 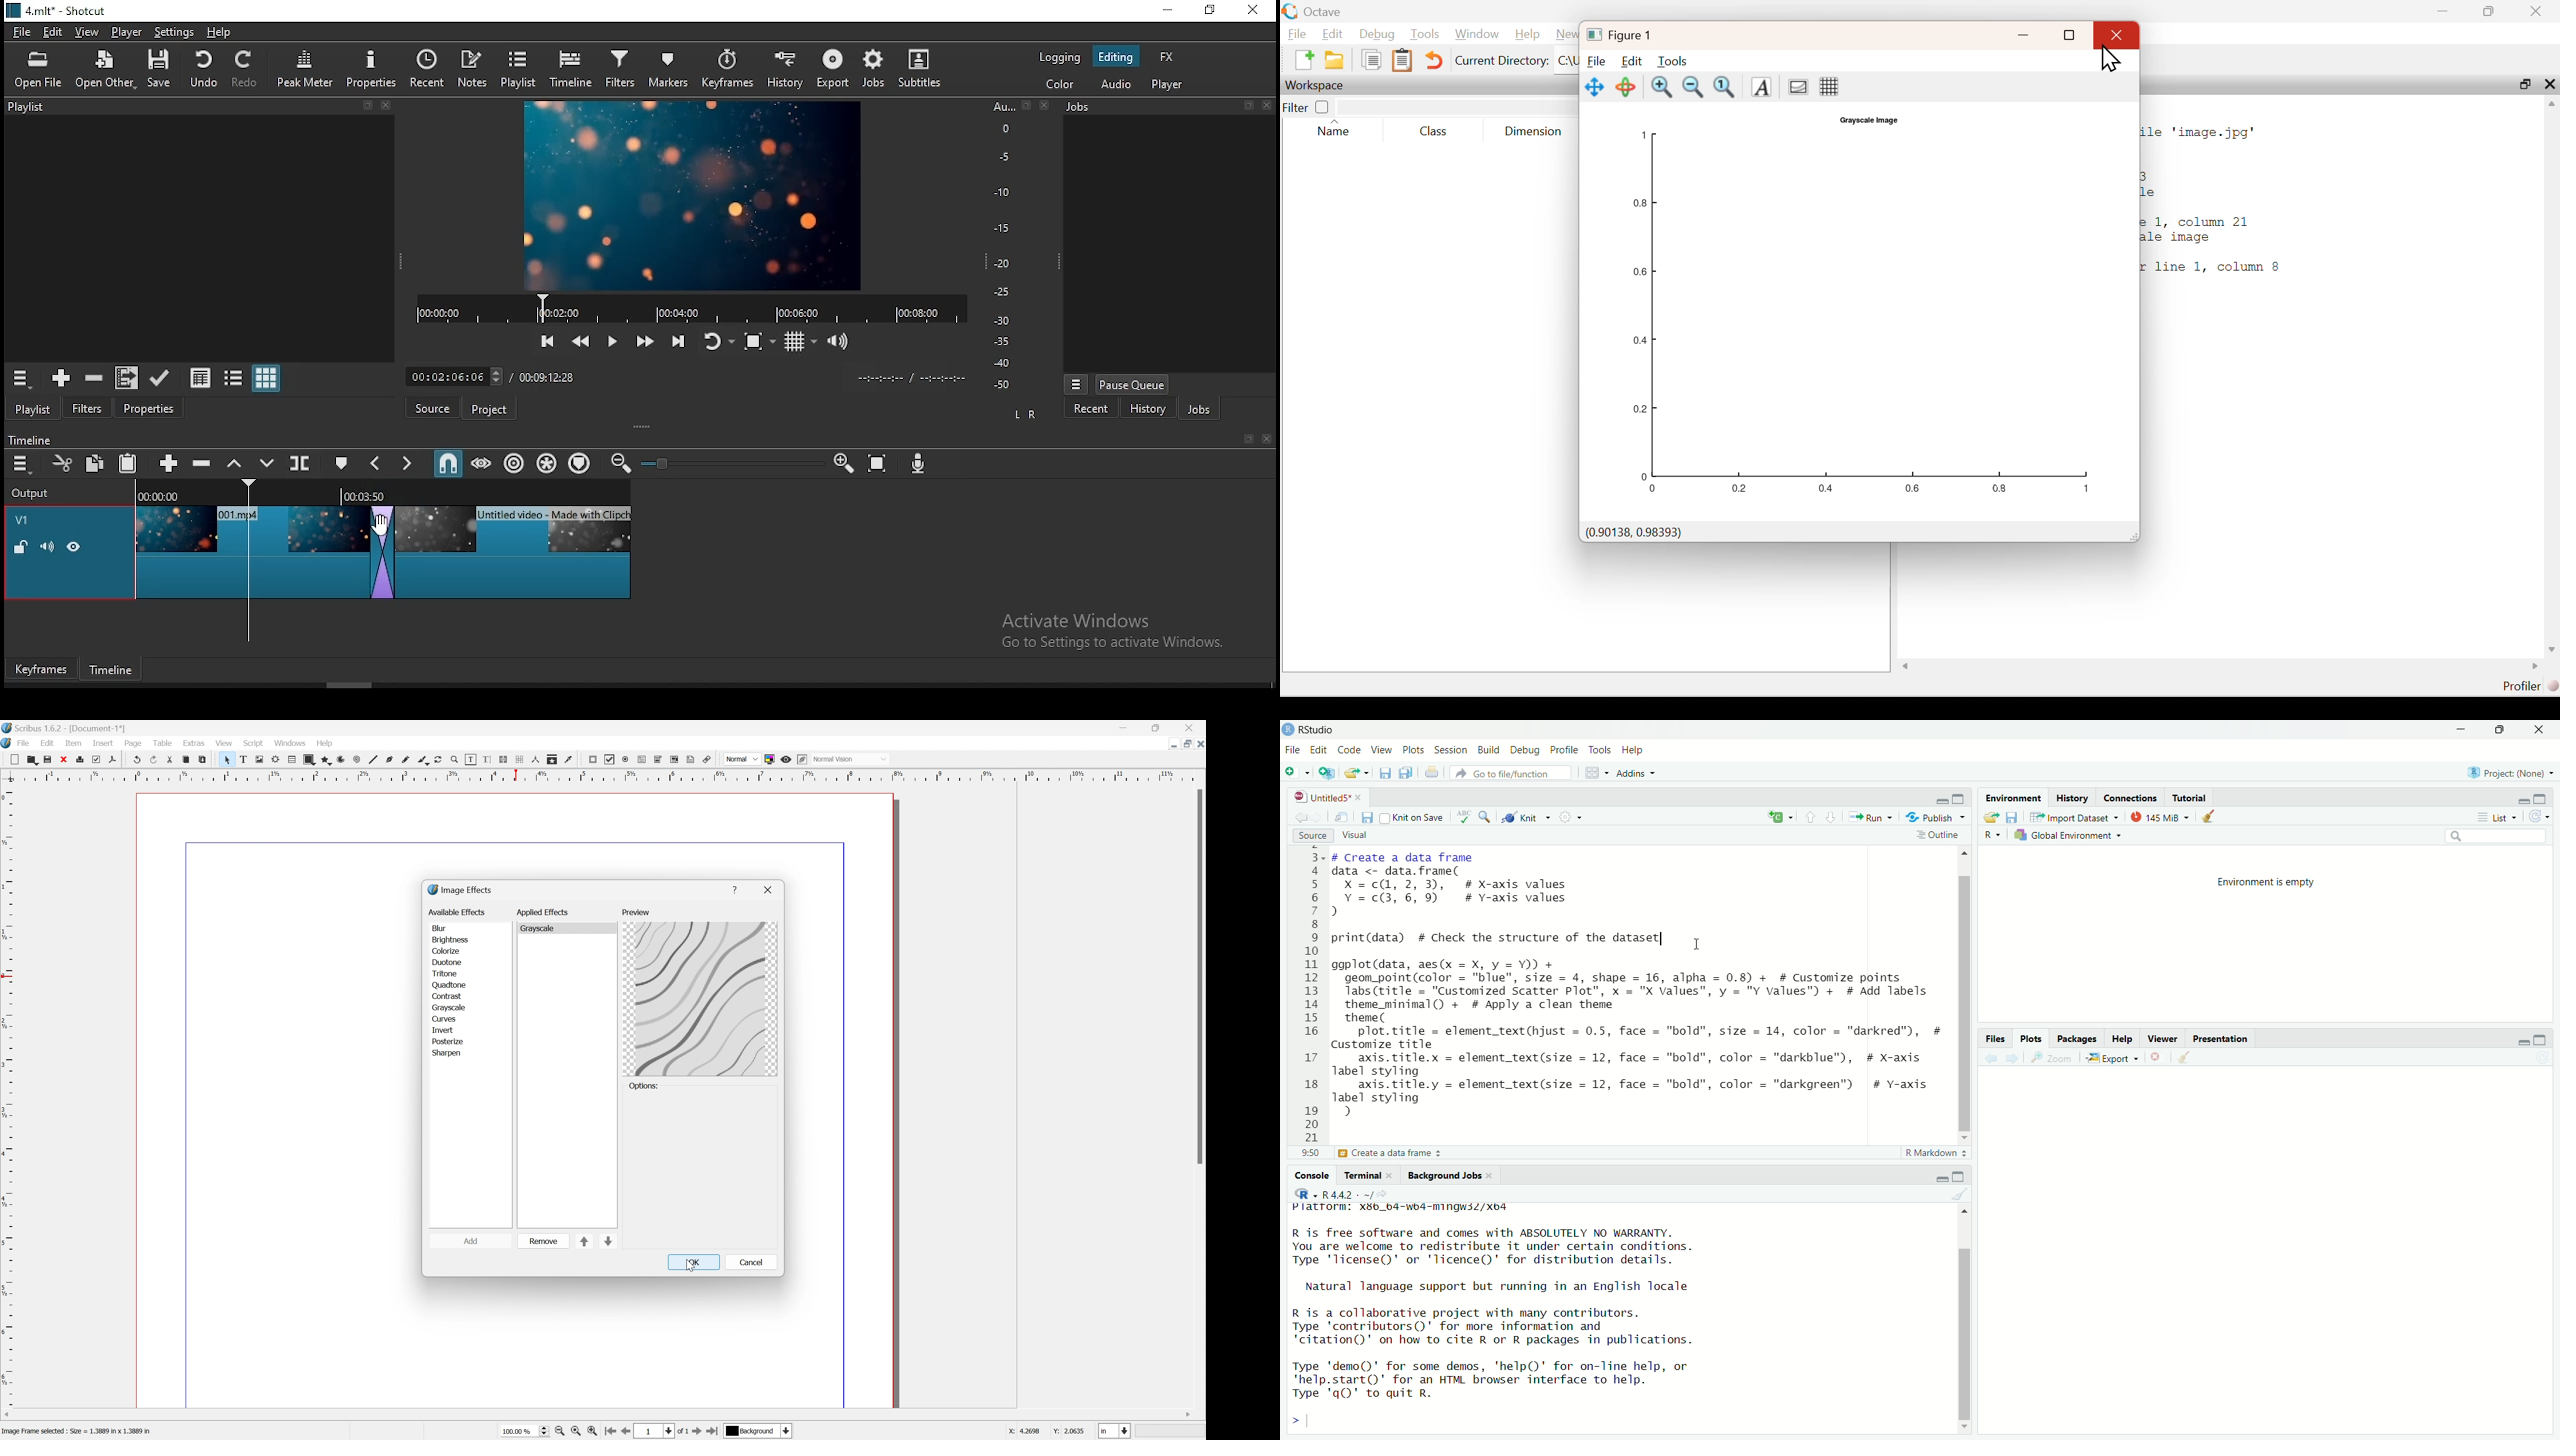 What do you see at coordinates (1959, 799) in the screenshot?
I see `Maximize` at bounding box center [1959, 799].